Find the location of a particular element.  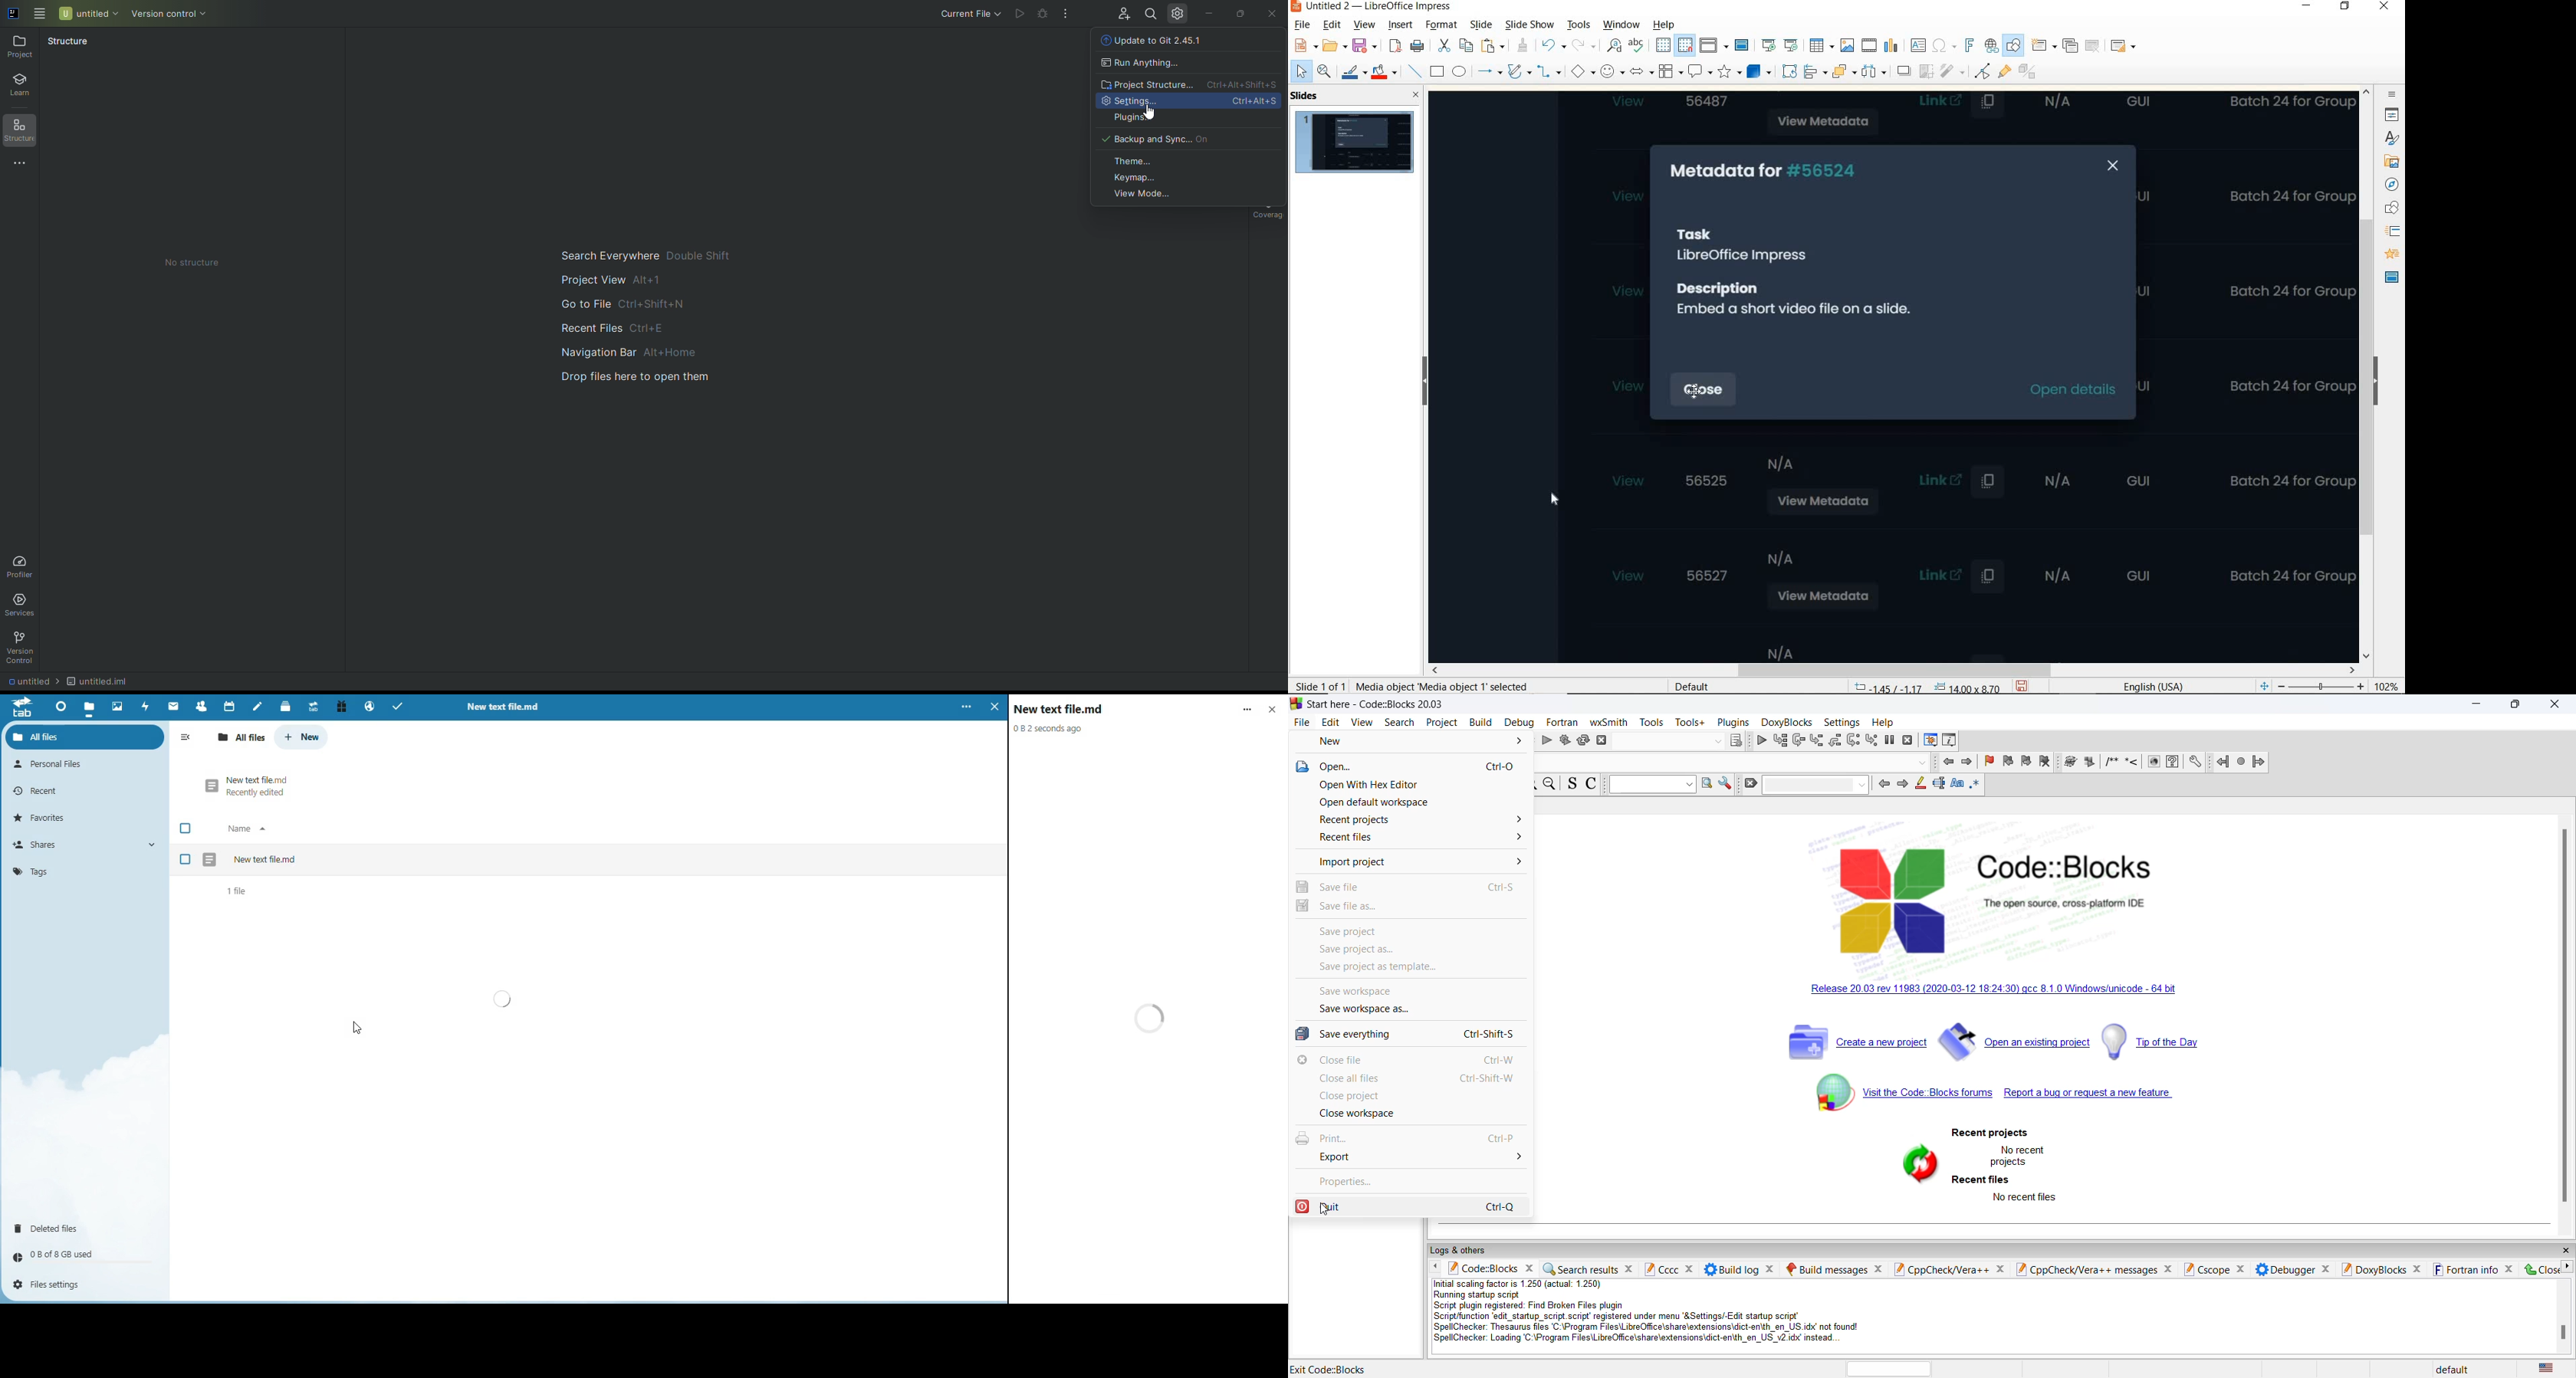

Import project is located at coordinates (1421, 862).